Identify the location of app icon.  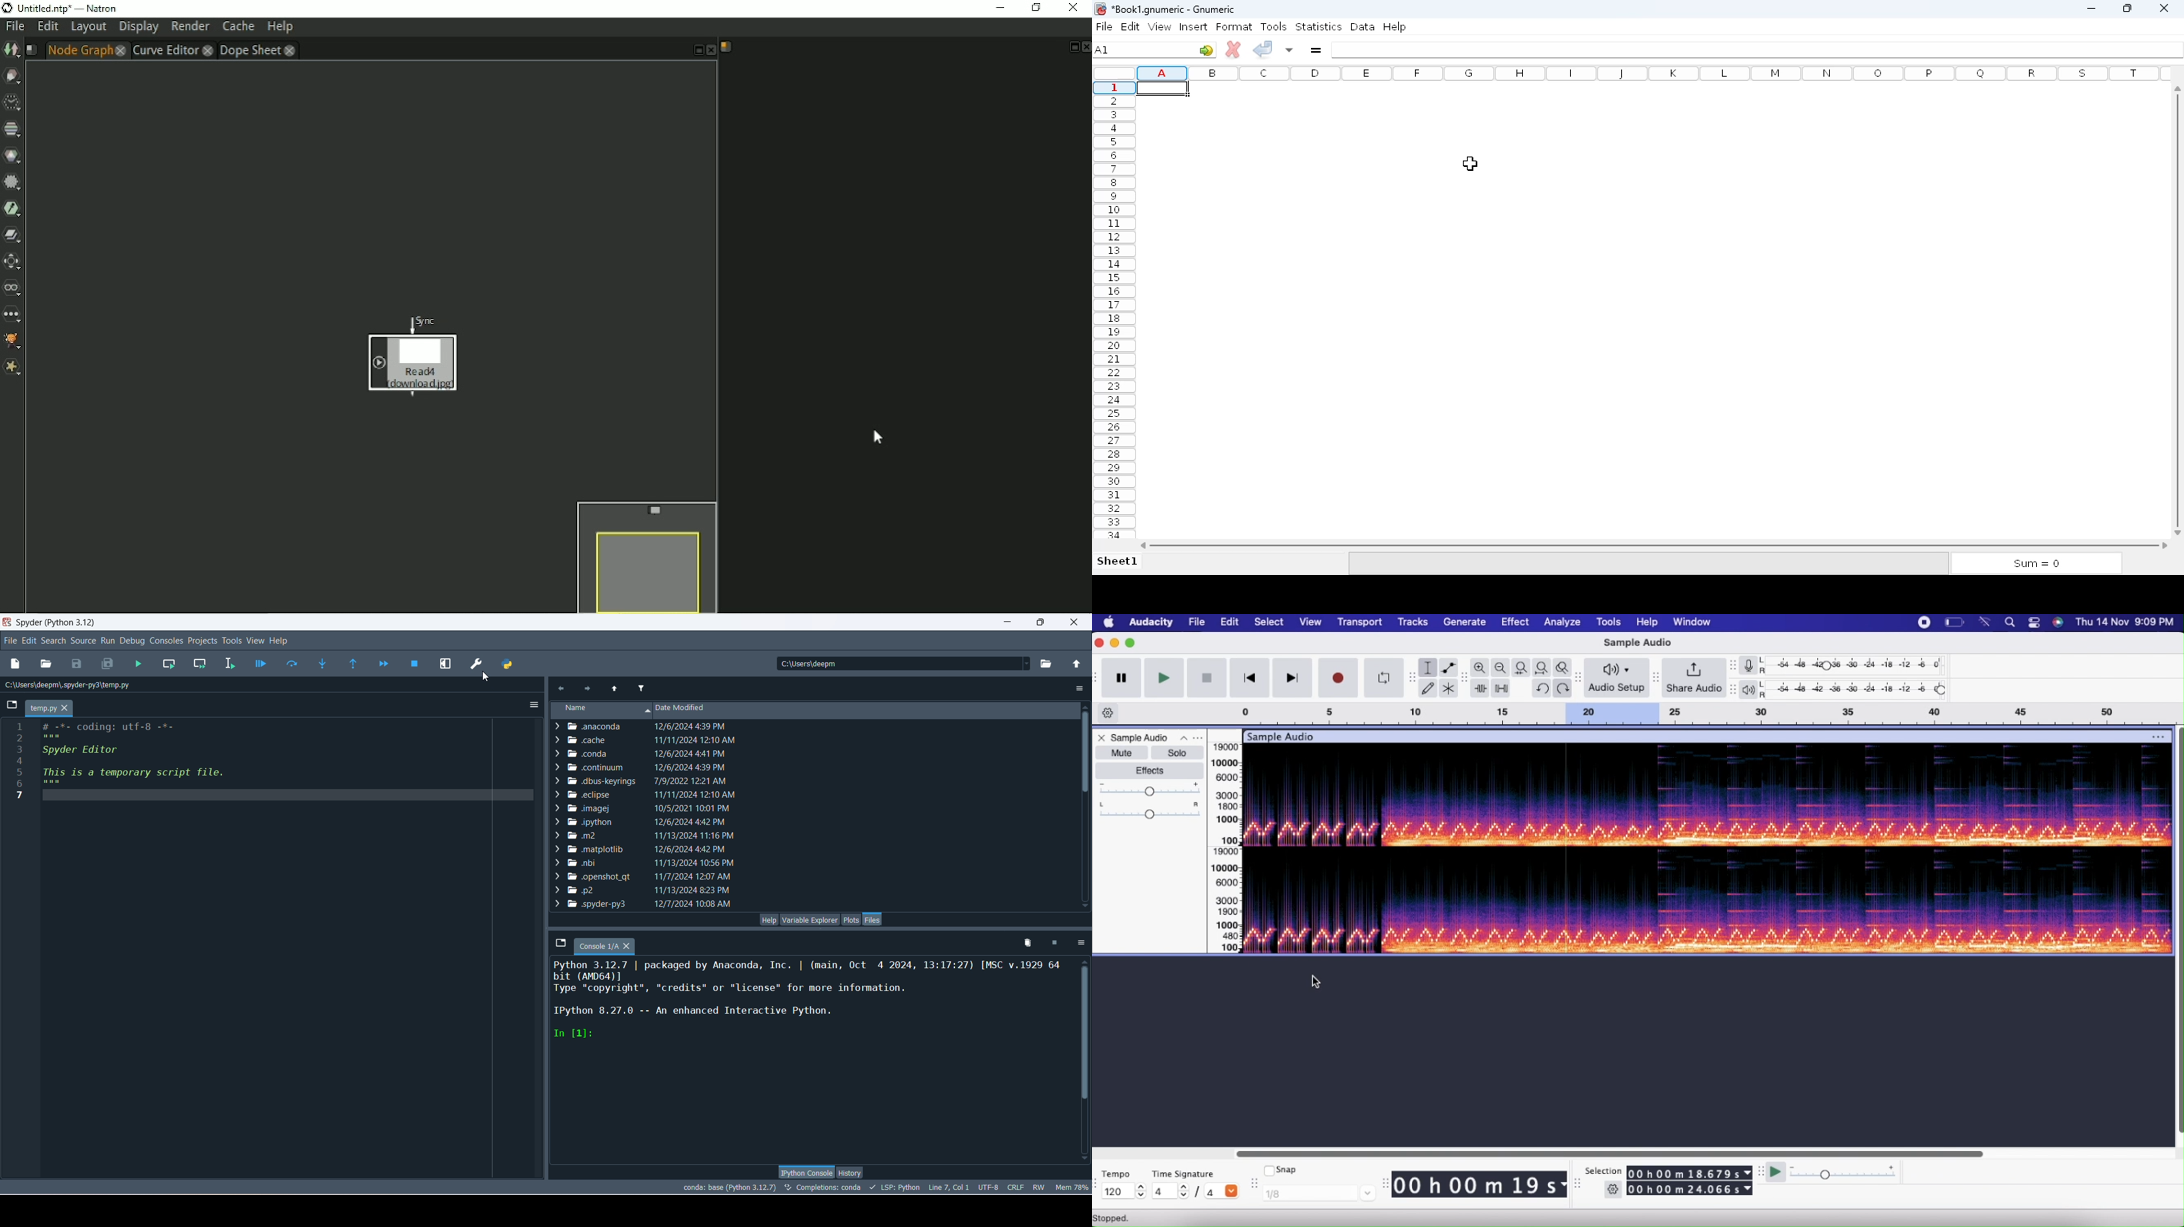
(2058, 623).